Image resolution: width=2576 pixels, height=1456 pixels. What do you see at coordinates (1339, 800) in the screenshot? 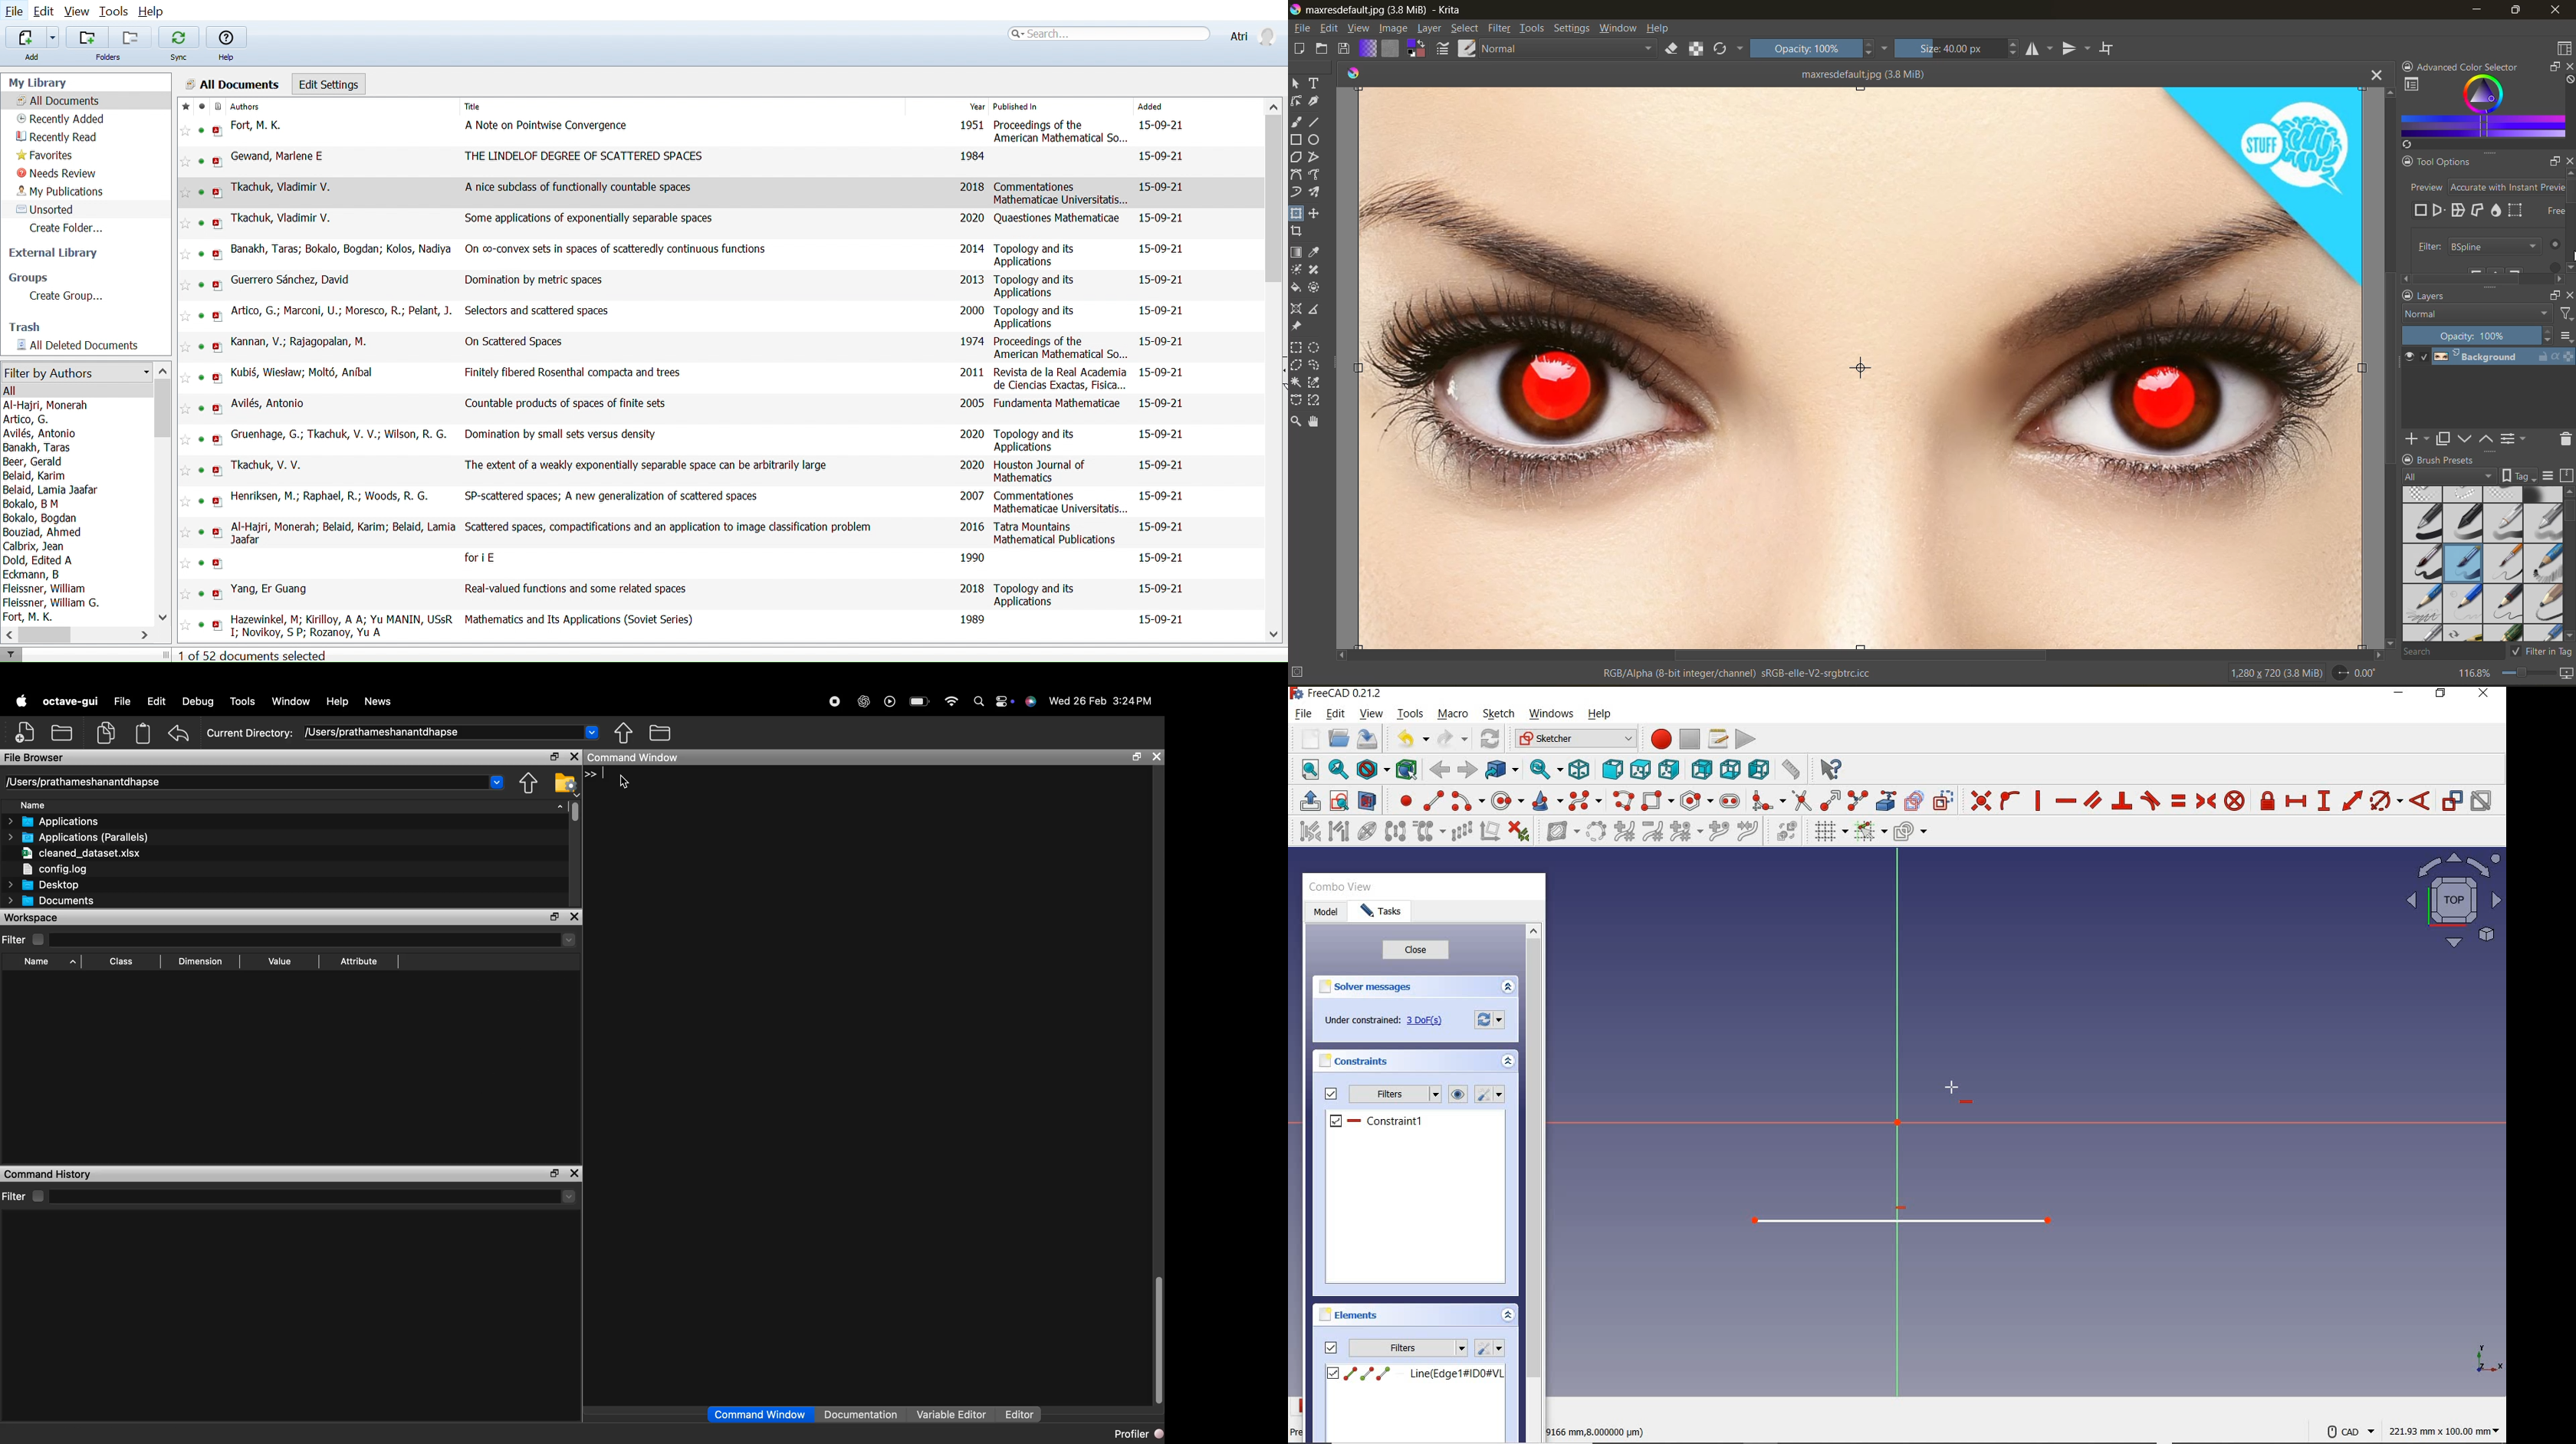
I see `VIEW SKETCH` at bounding box center [1339, 800].